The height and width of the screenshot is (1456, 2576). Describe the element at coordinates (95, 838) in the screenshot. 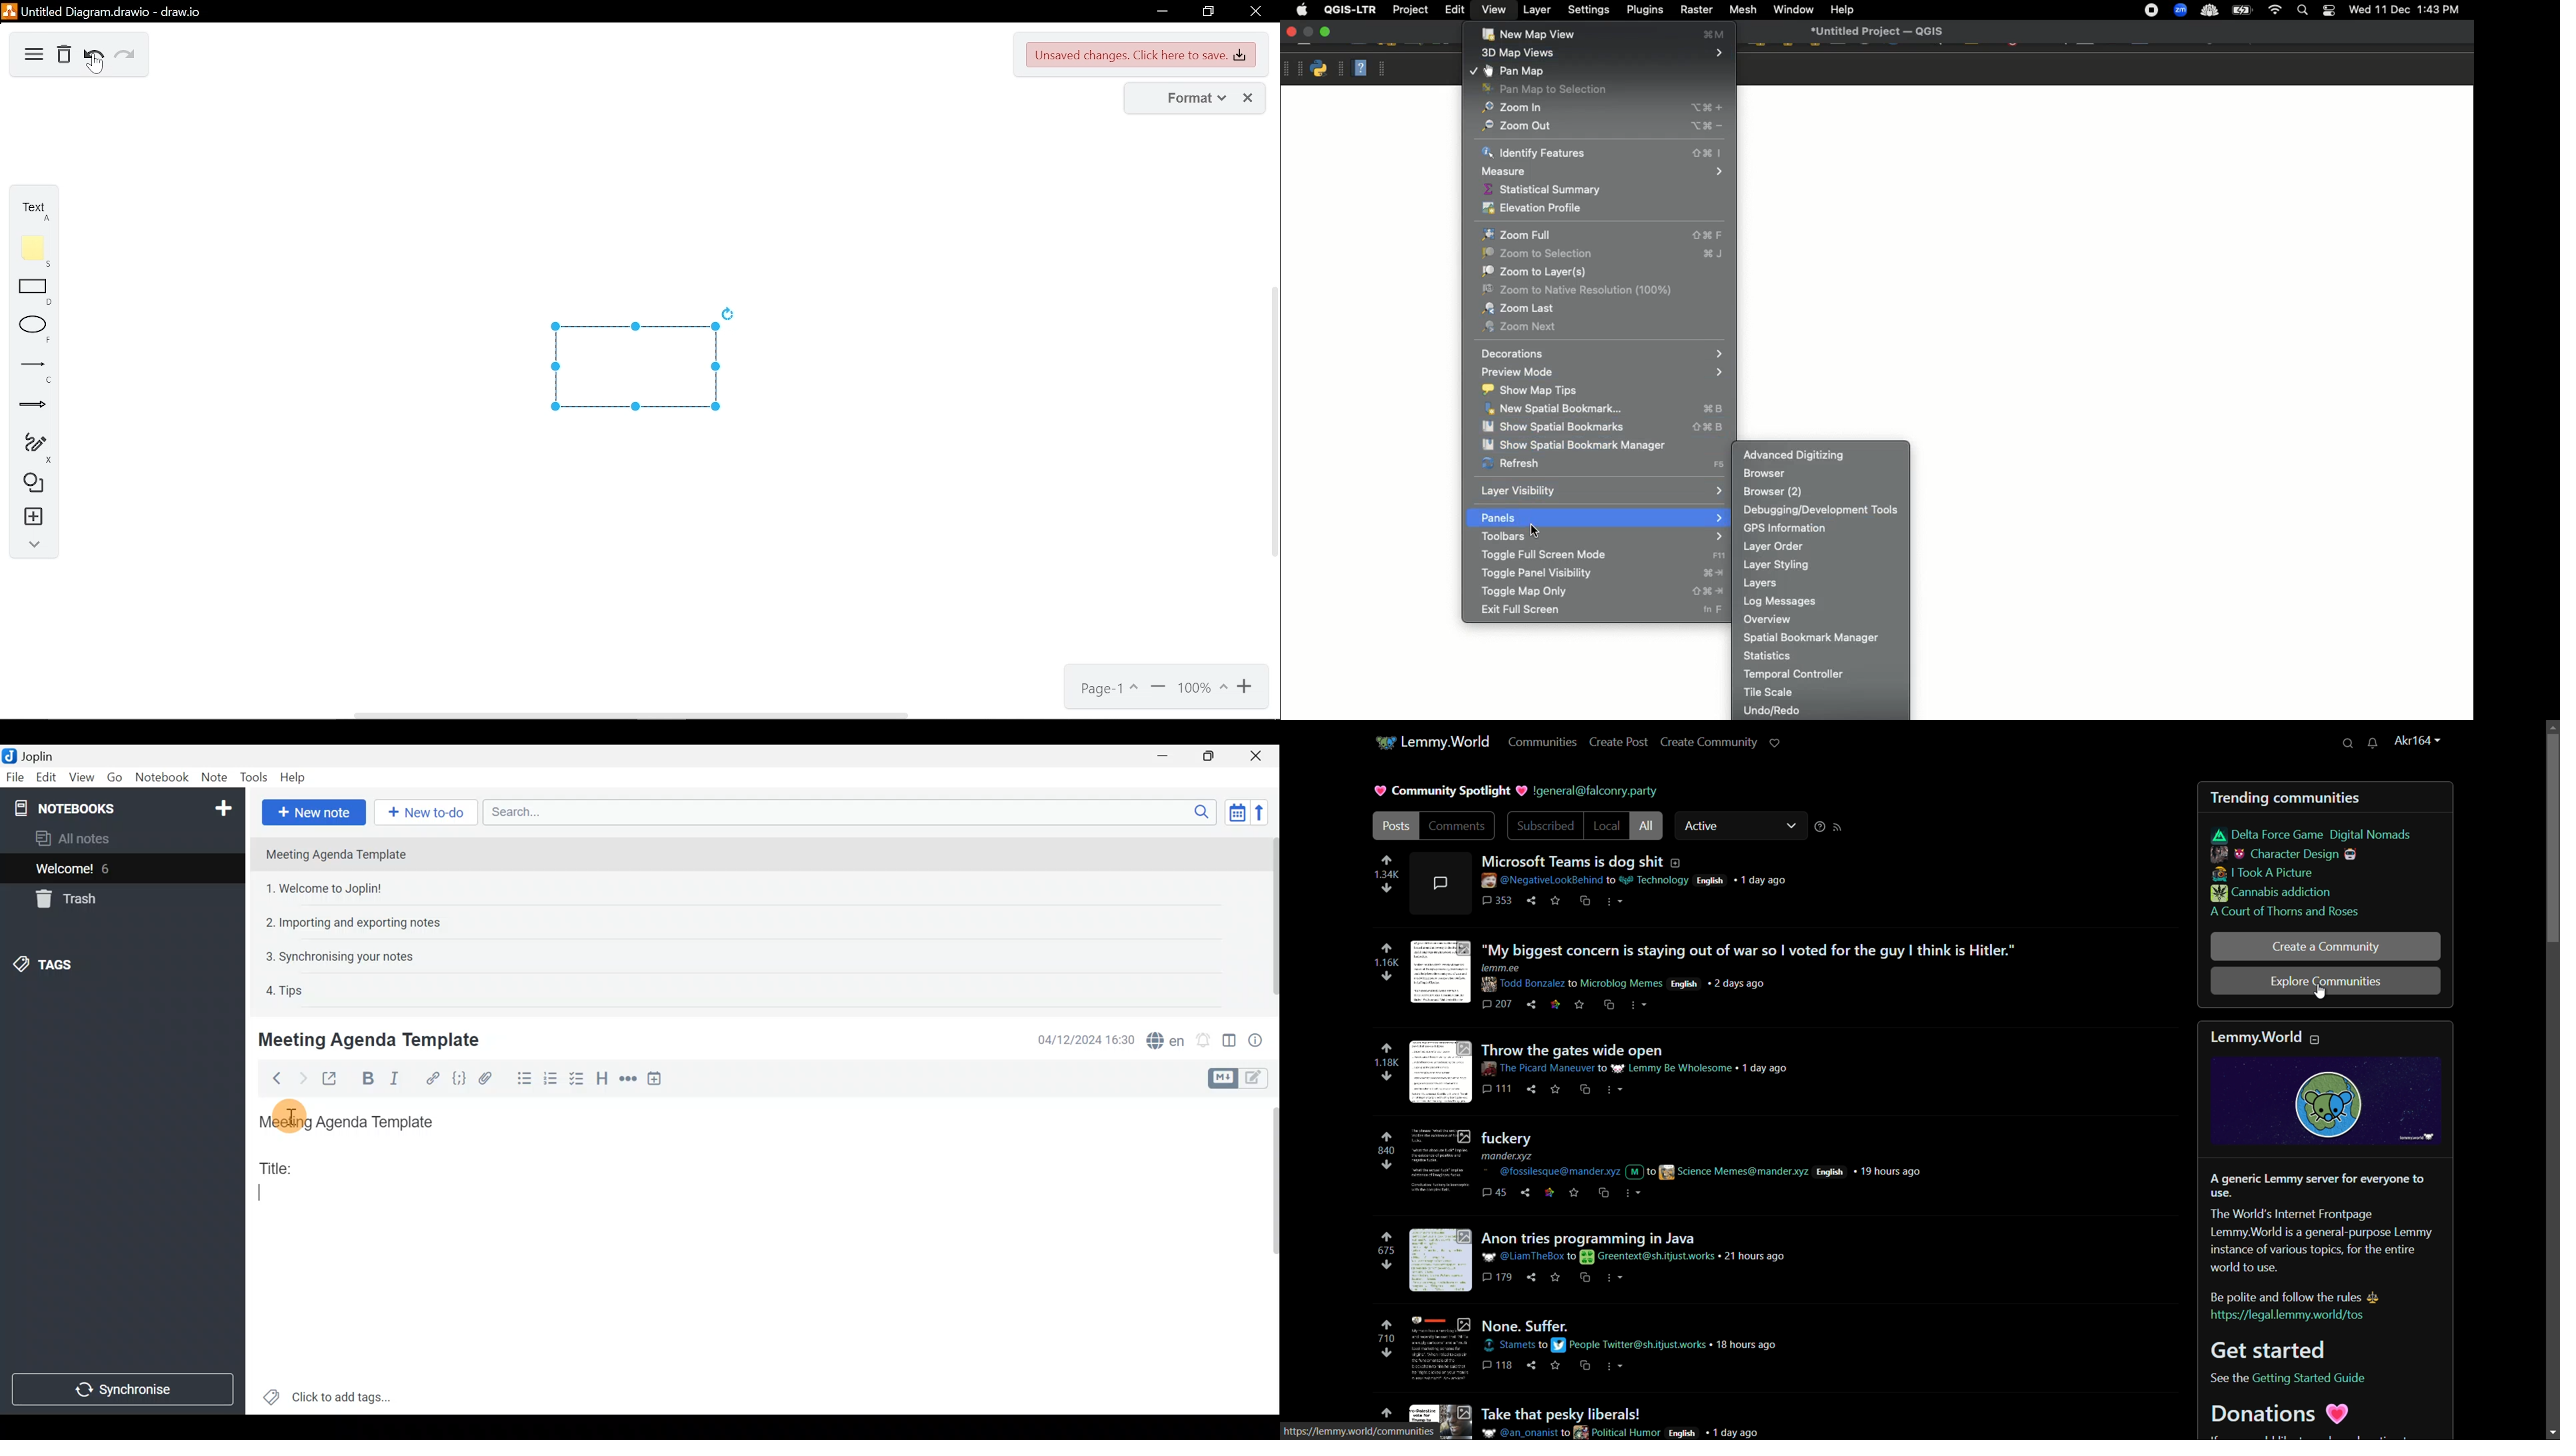

I see `All notes` at that location.